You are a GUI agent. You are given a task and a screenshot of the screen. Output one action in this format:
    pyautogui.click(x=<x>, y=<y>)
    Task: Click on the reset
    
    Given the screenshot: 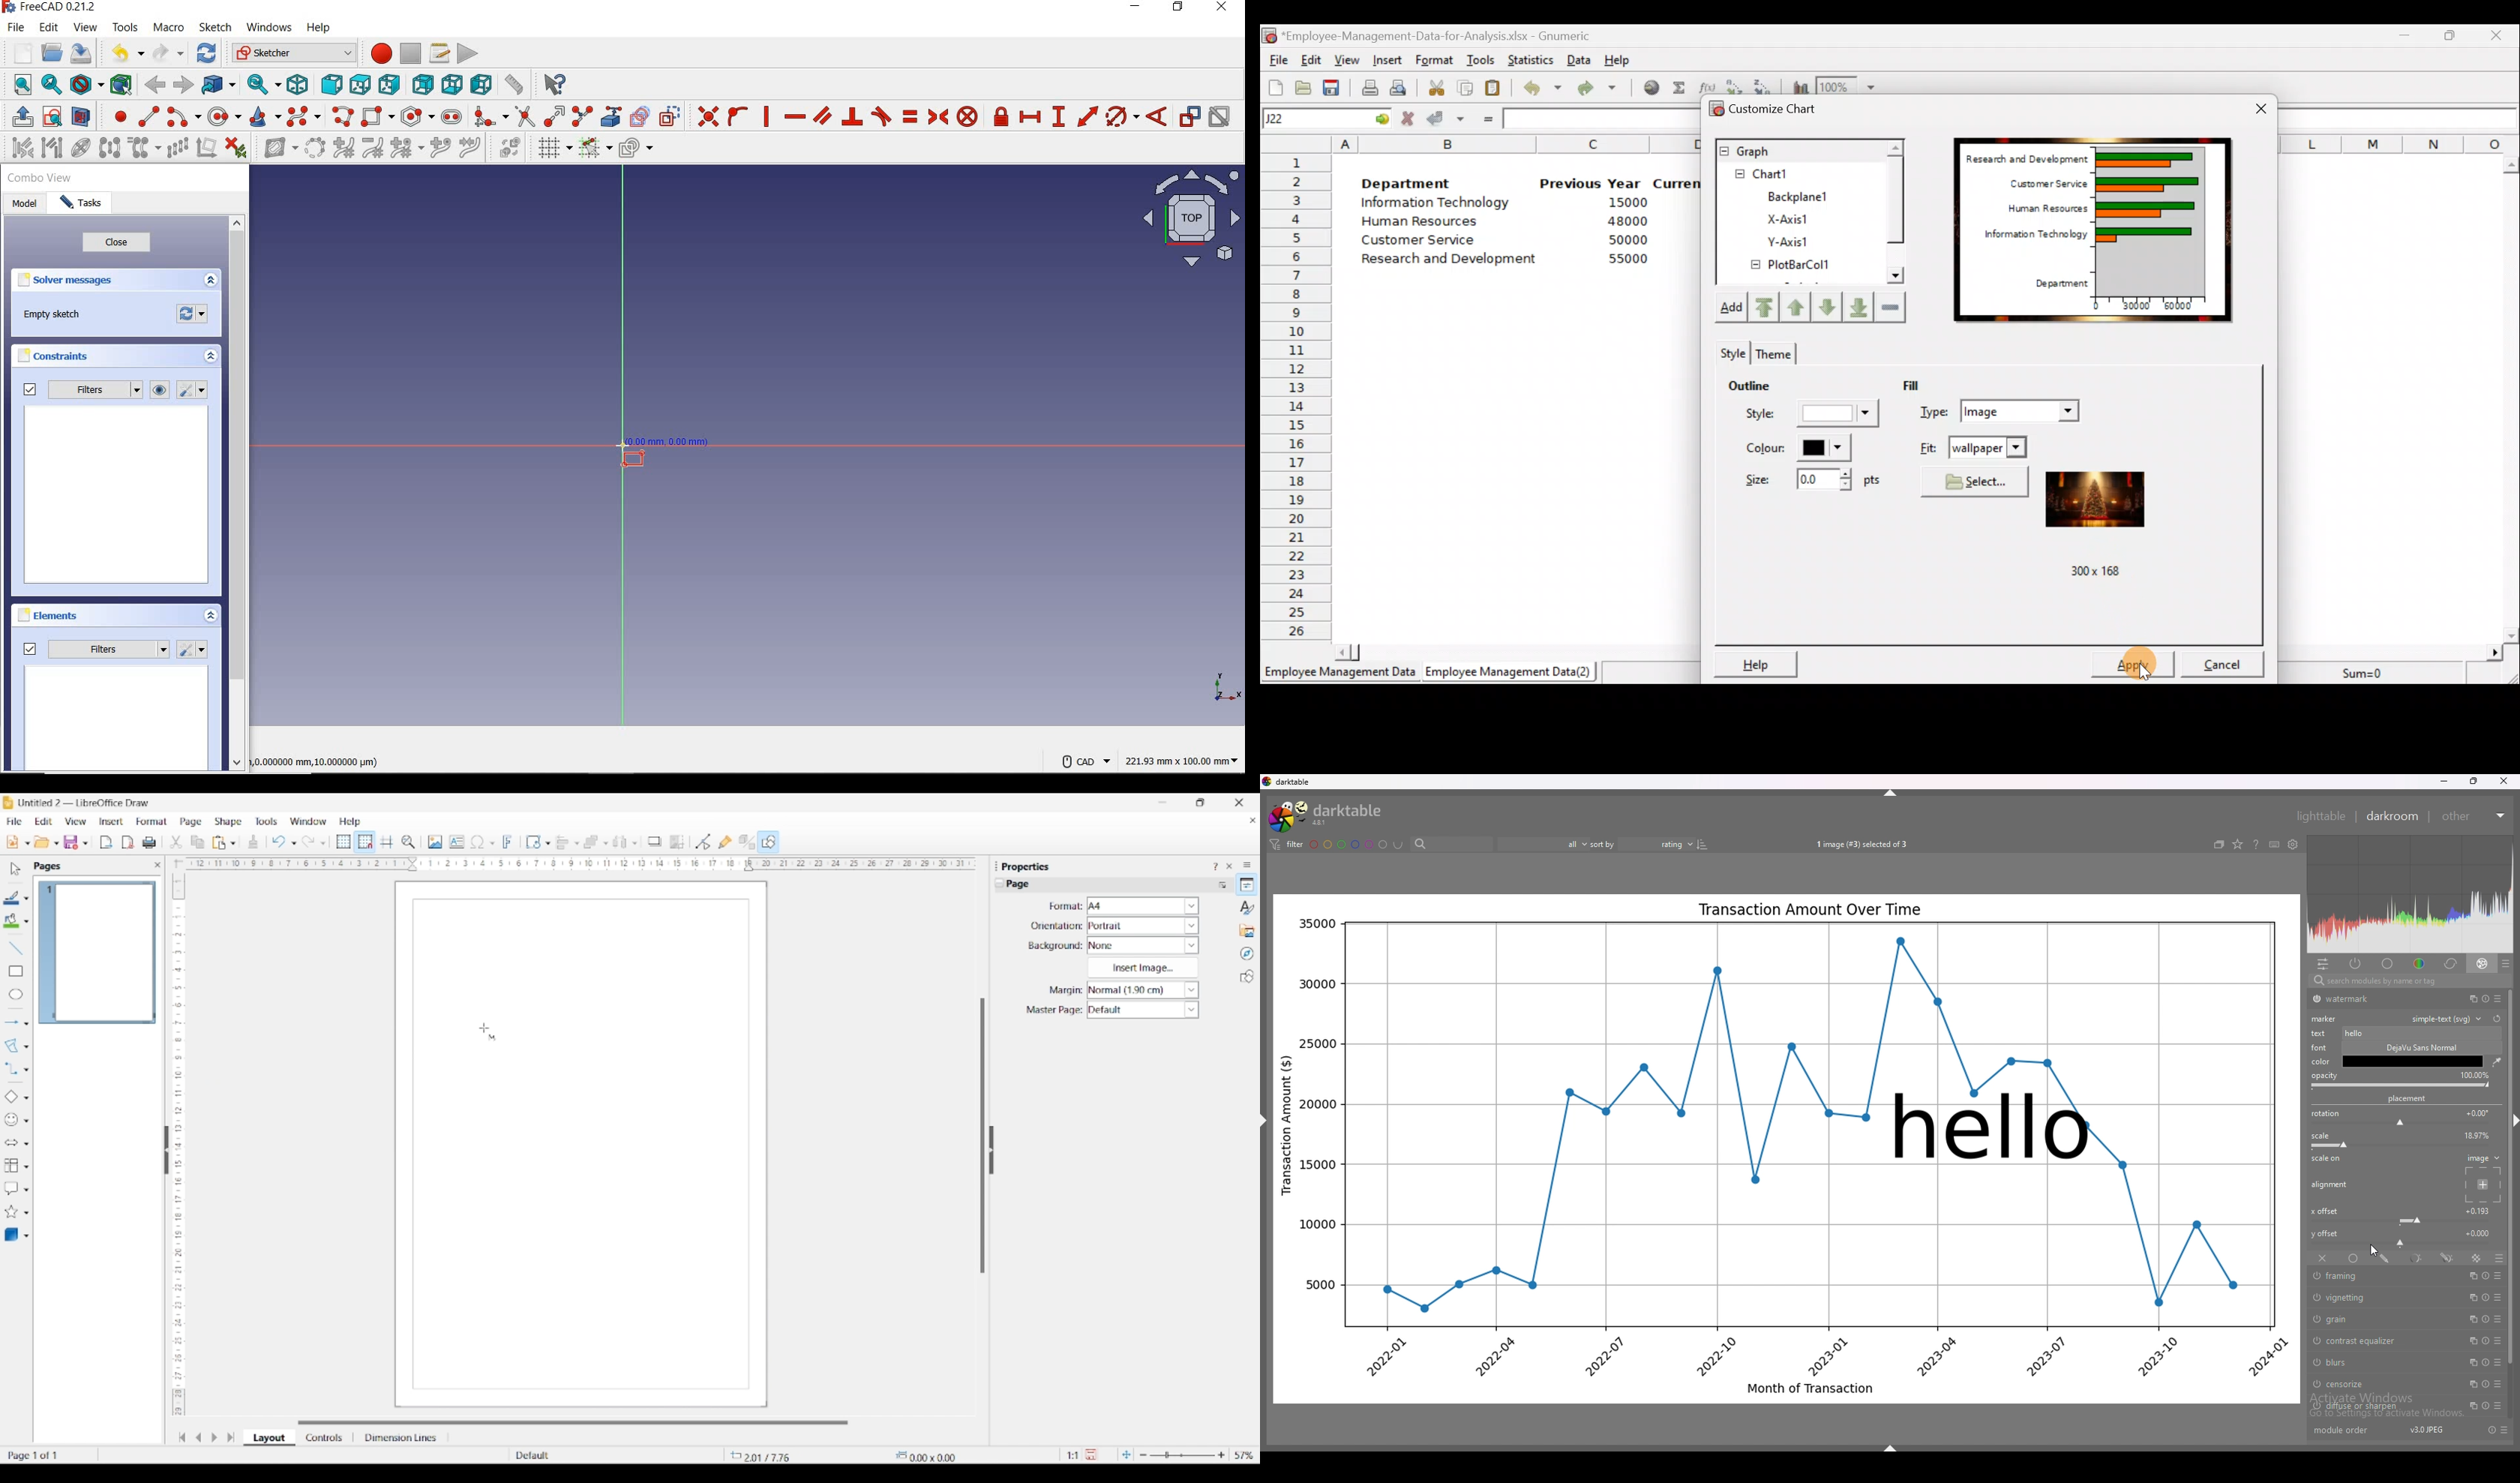 What is the action you would take?
    pyautogui.click(x=2483, y=1341)
    